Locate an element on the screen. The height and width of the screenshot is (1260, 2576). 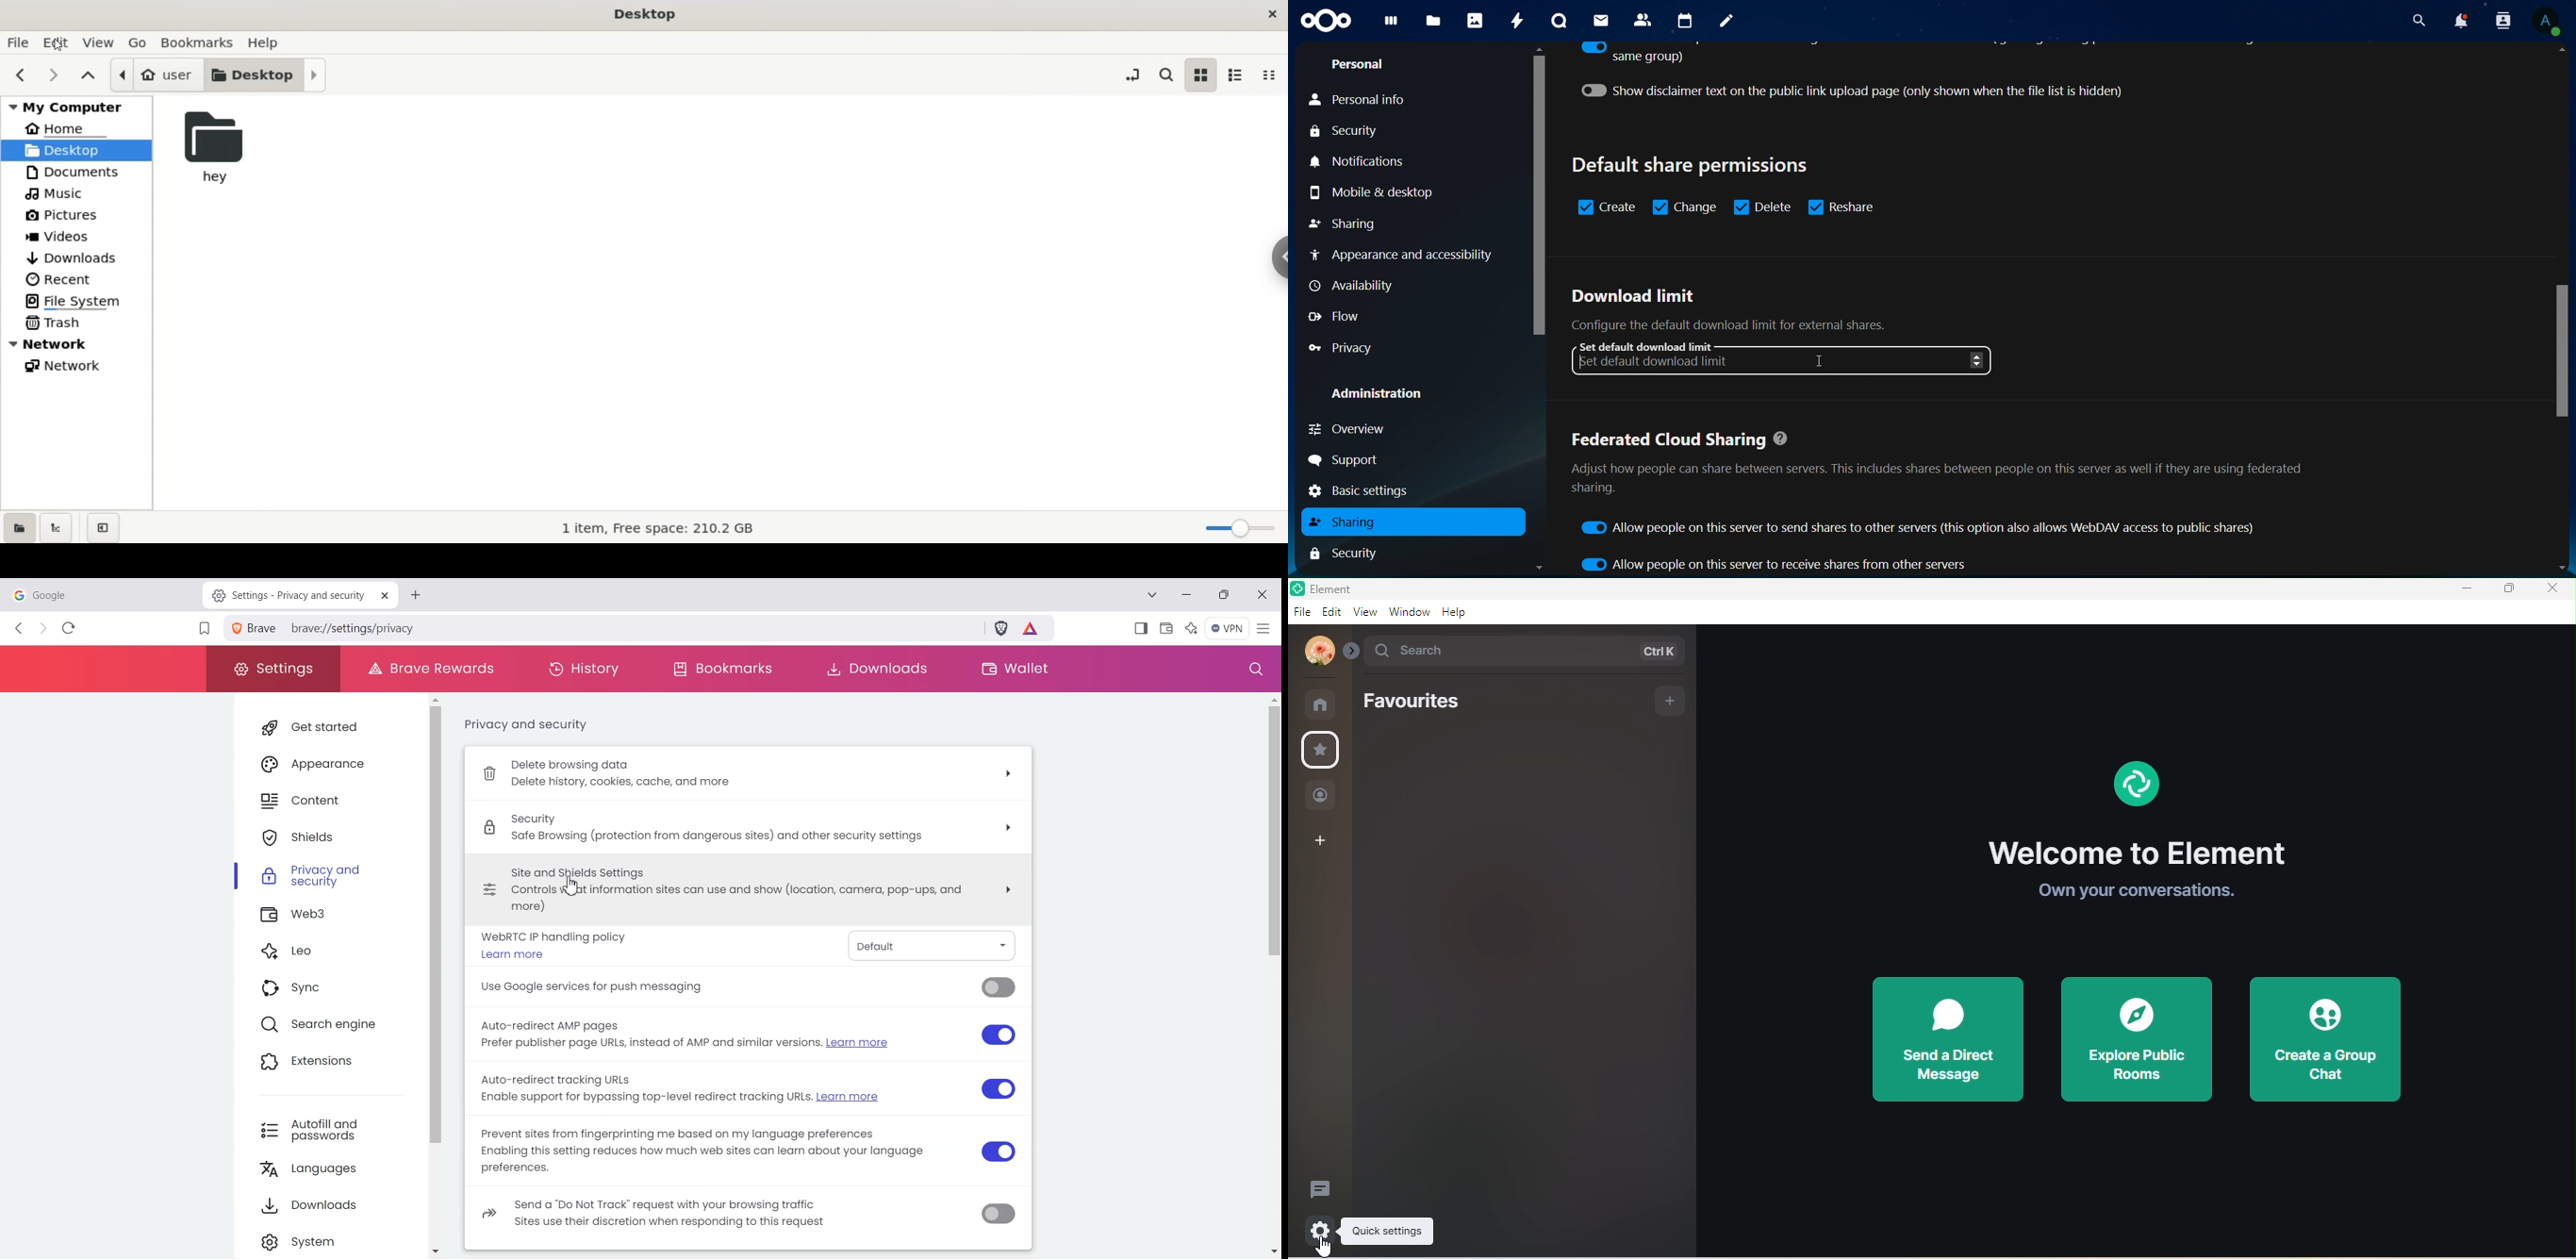
, Send a "Do Not Track request with your browsing traffic
Sites use their discretion when responding to this request is located at coordinates (702, 1216).